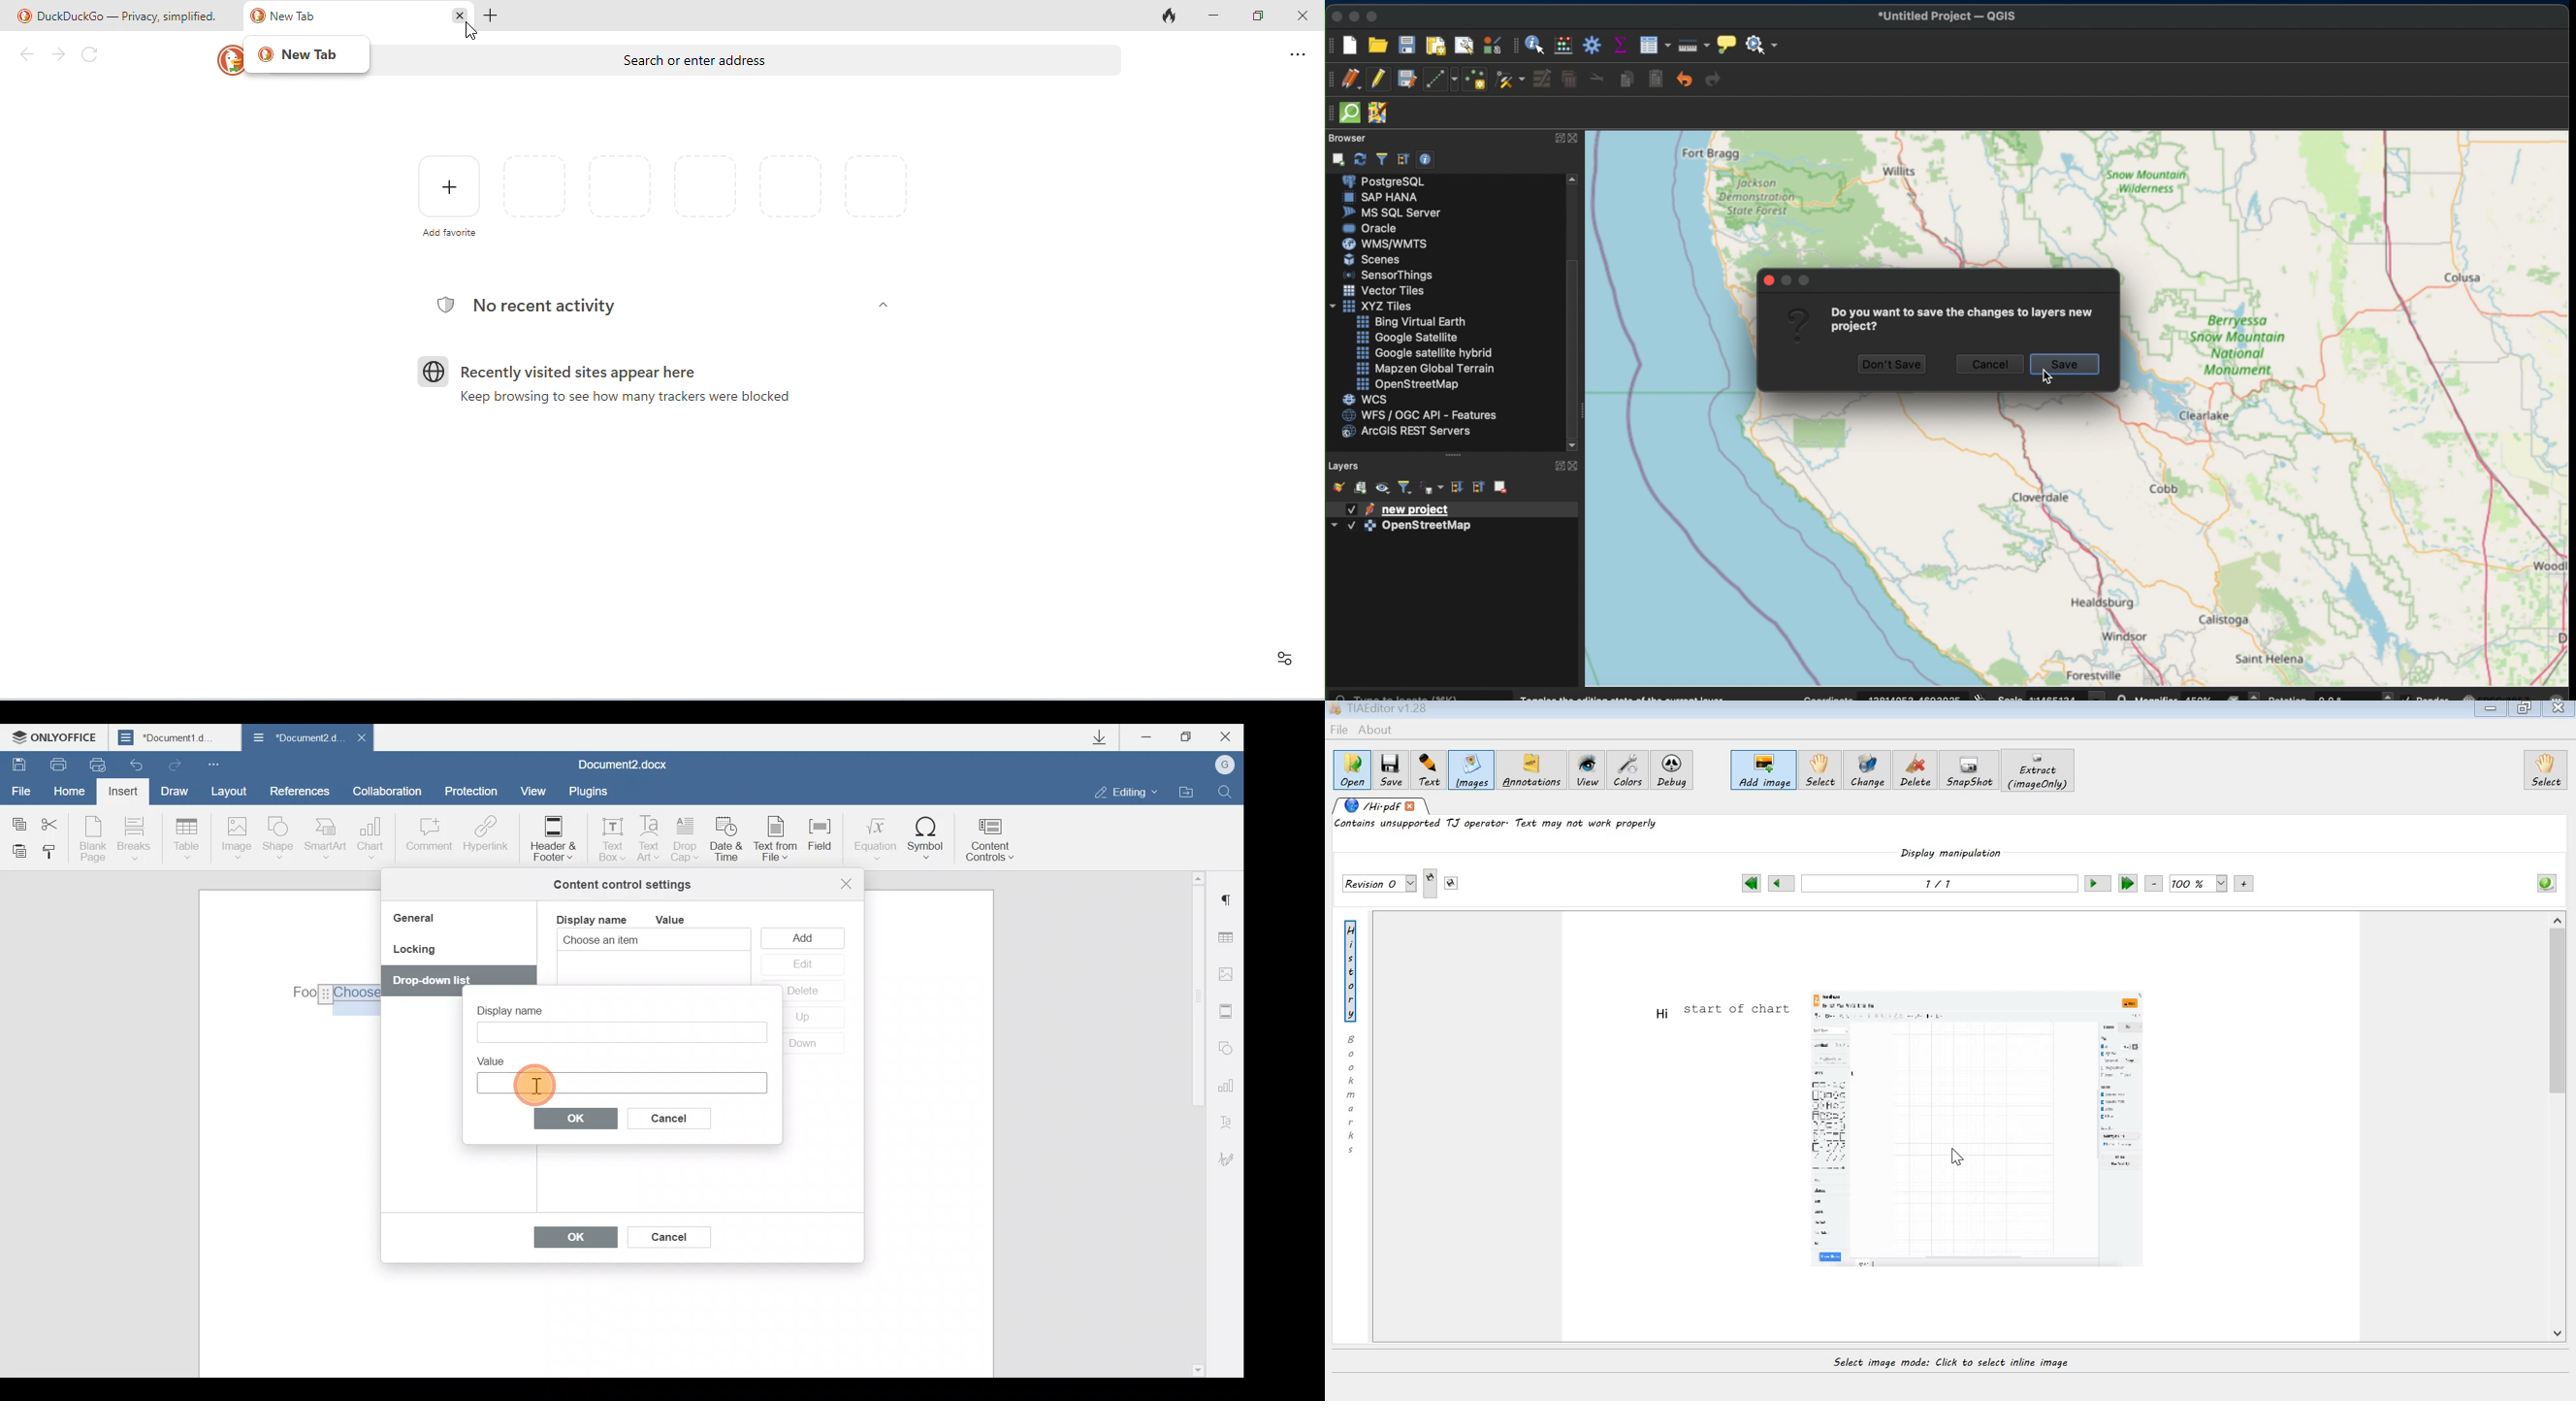  Describe the element at coordinates (137, 761) in the screenshot. I see `Undo` at that location.